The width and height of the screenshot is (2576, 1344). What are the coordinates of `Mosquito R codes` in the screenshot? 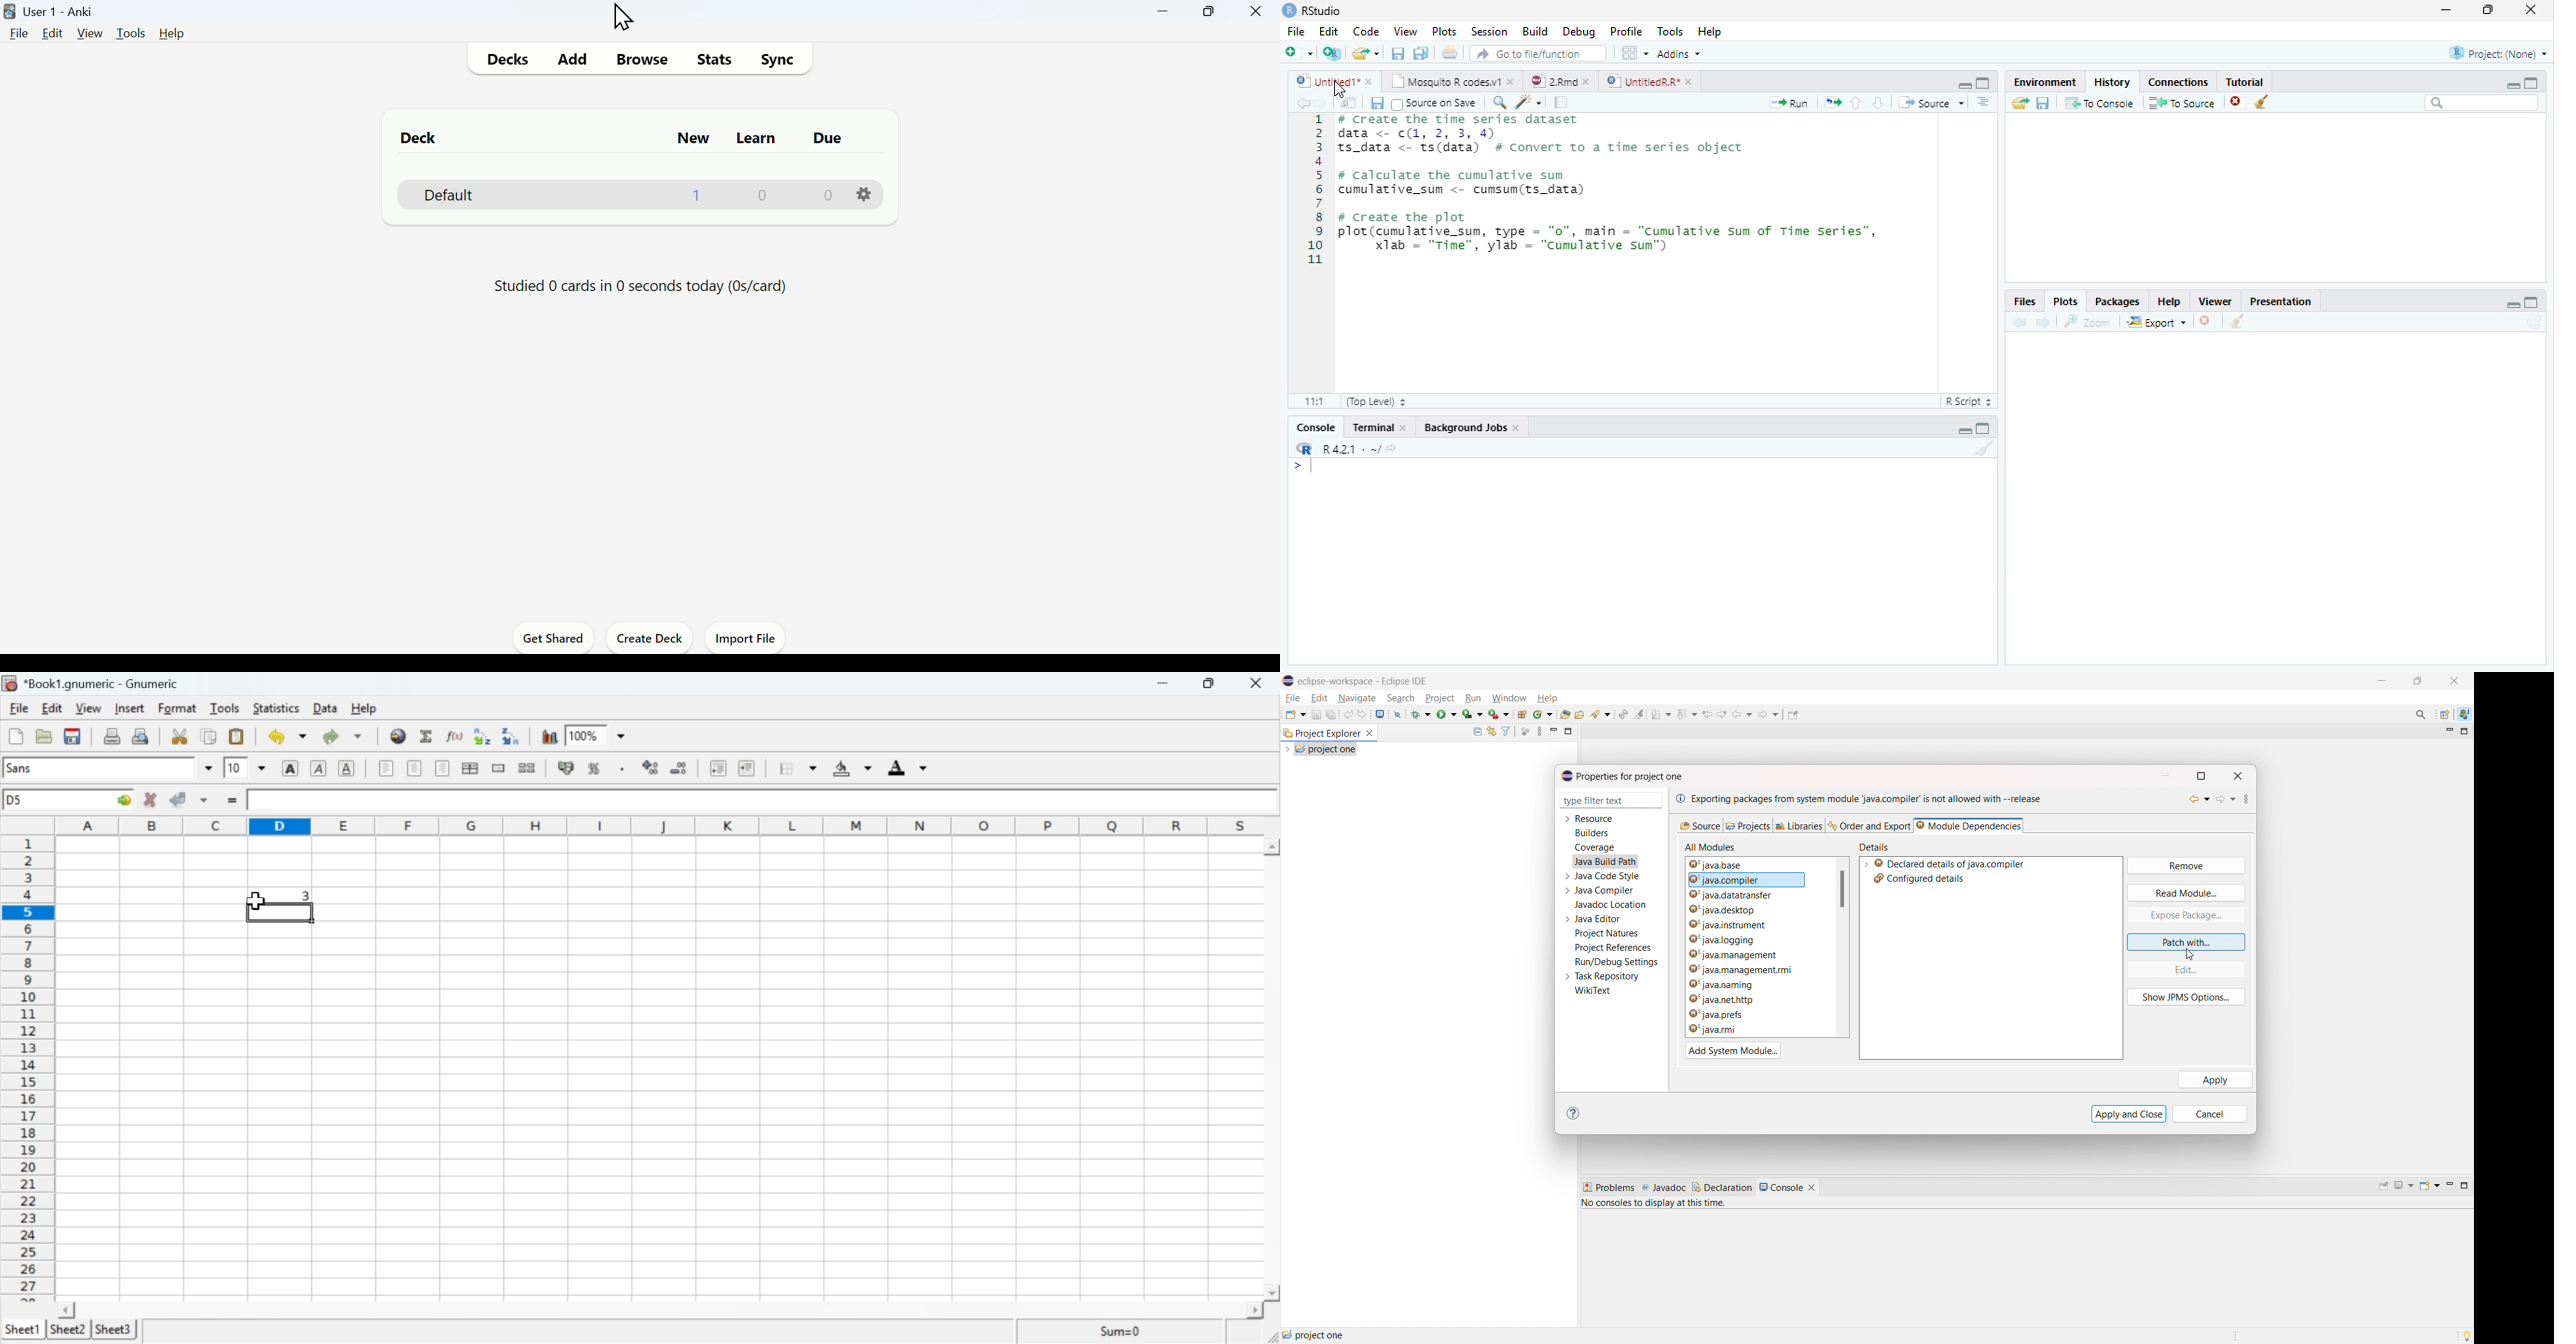 It's located at (1455, 80).